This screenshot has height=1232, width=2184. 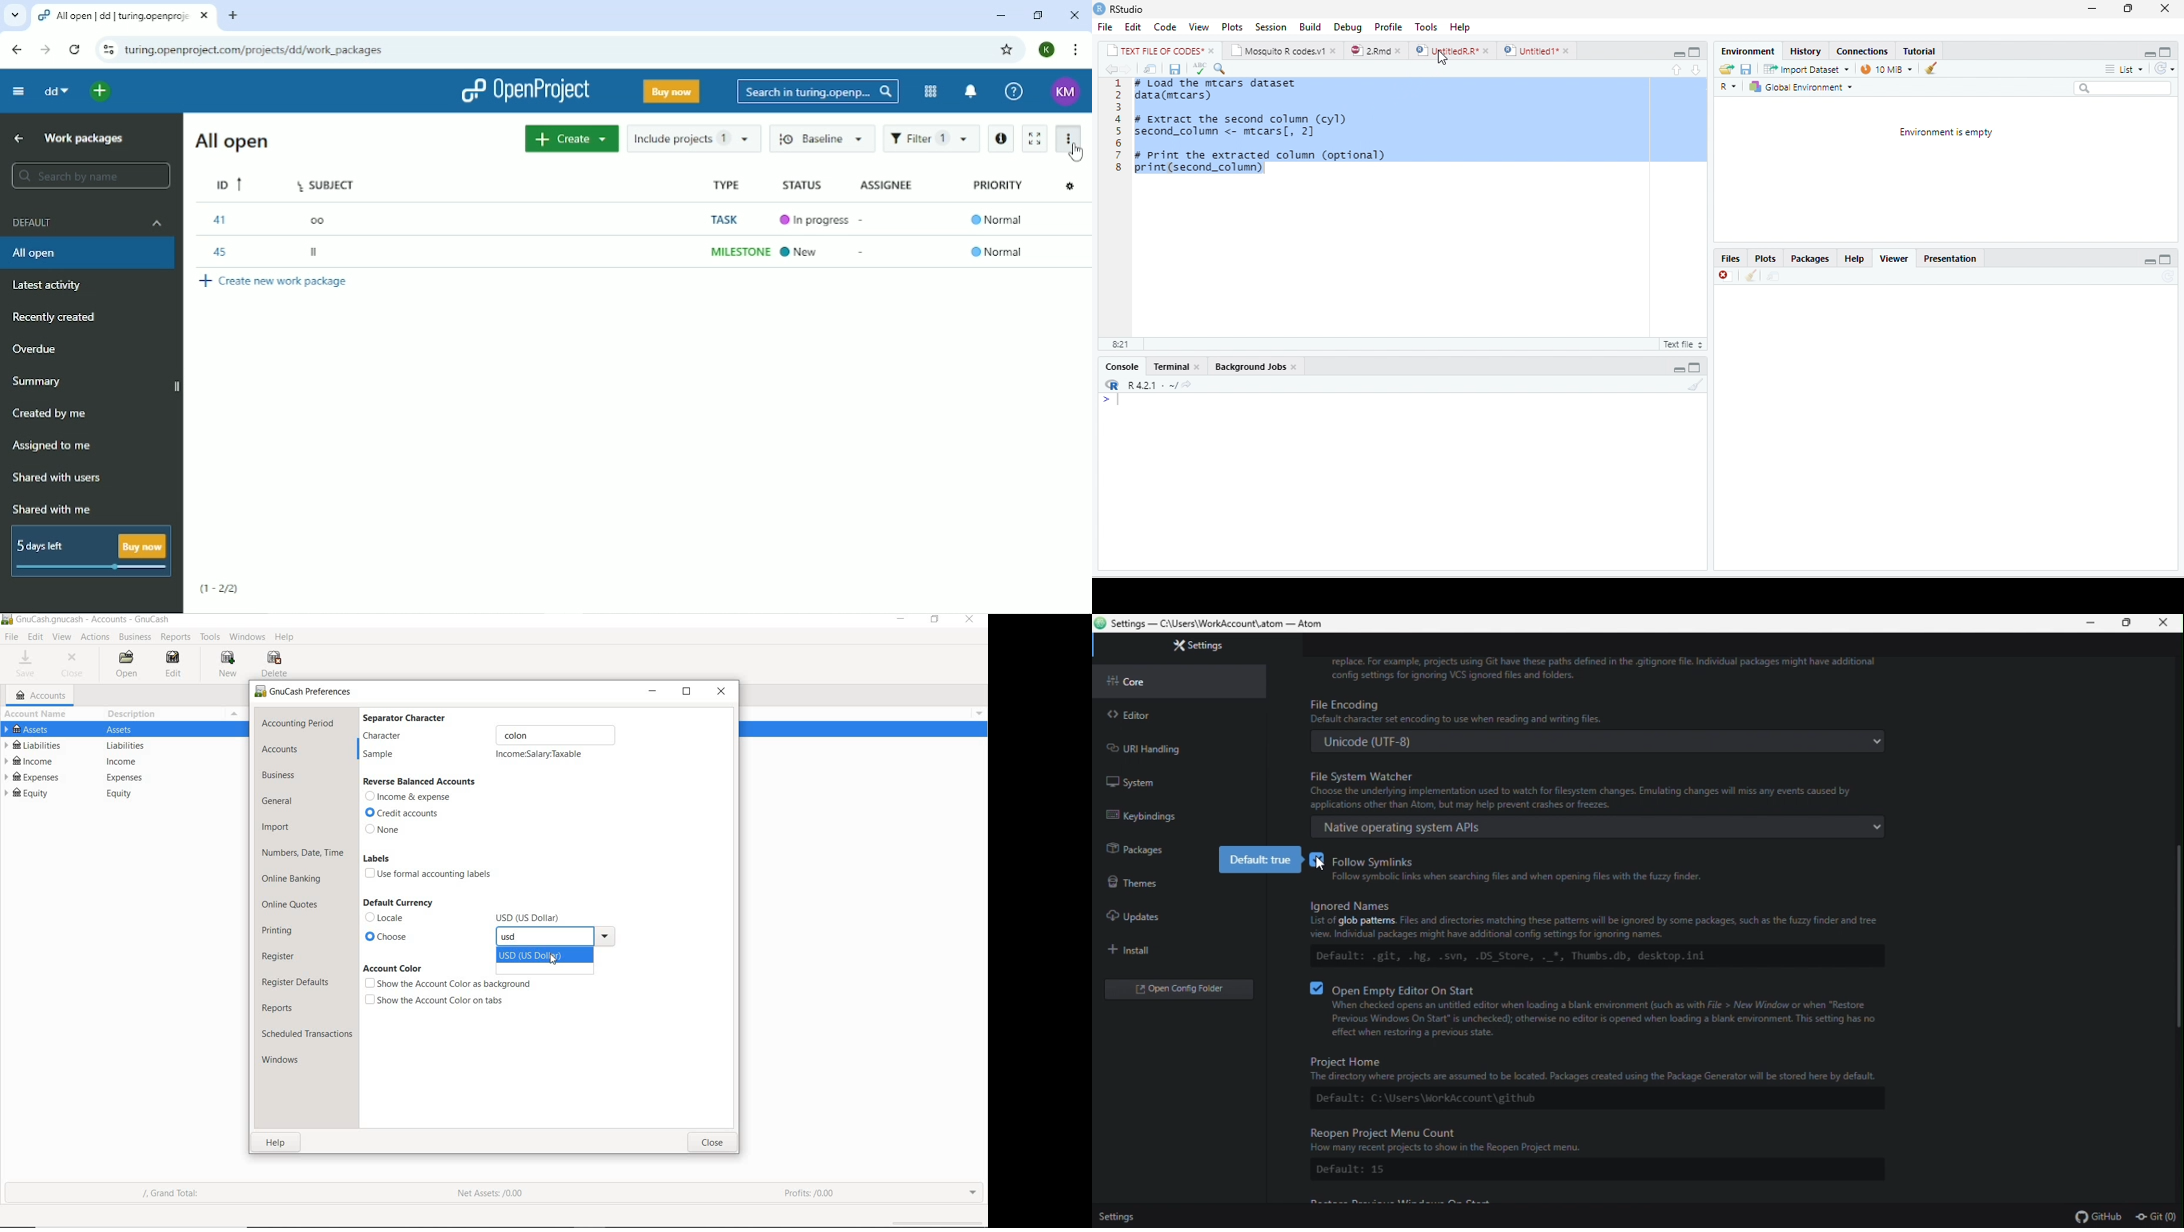 I want to click on show the account color on tabs, so click(x=436, y=1000).